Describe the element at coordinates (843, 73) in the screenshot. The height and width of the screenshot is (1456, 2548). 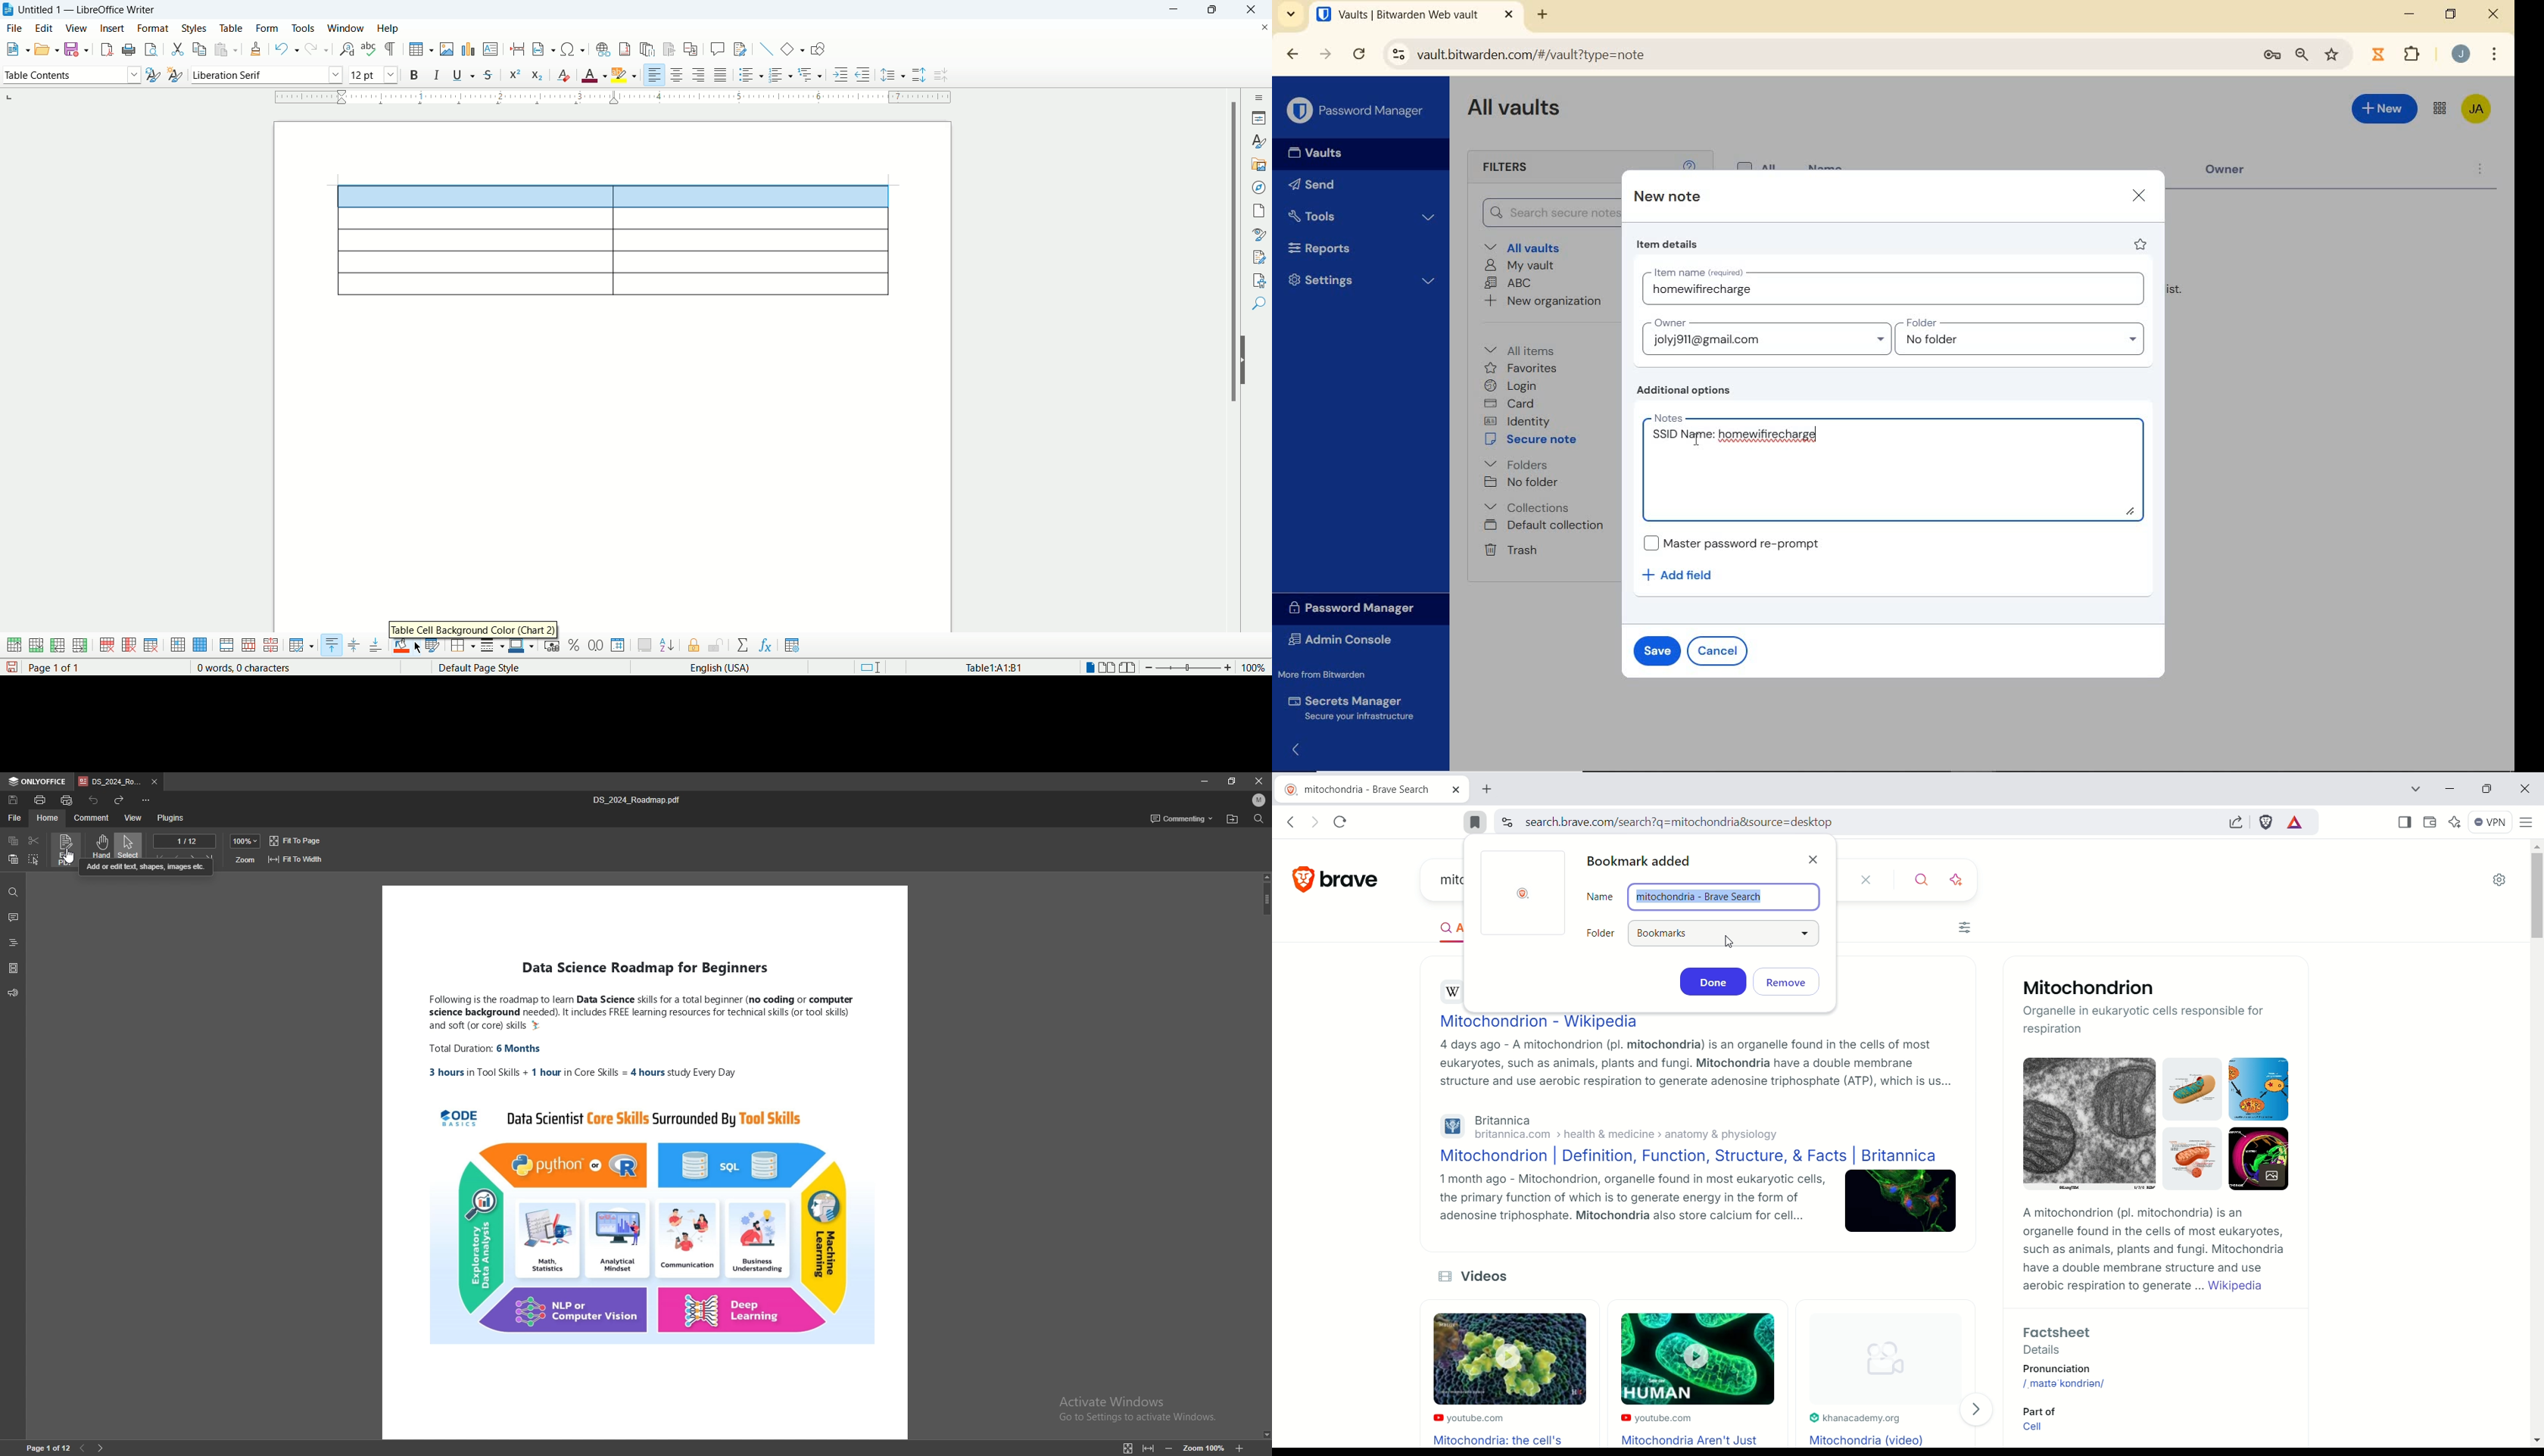
I see `increase indent` at that location.